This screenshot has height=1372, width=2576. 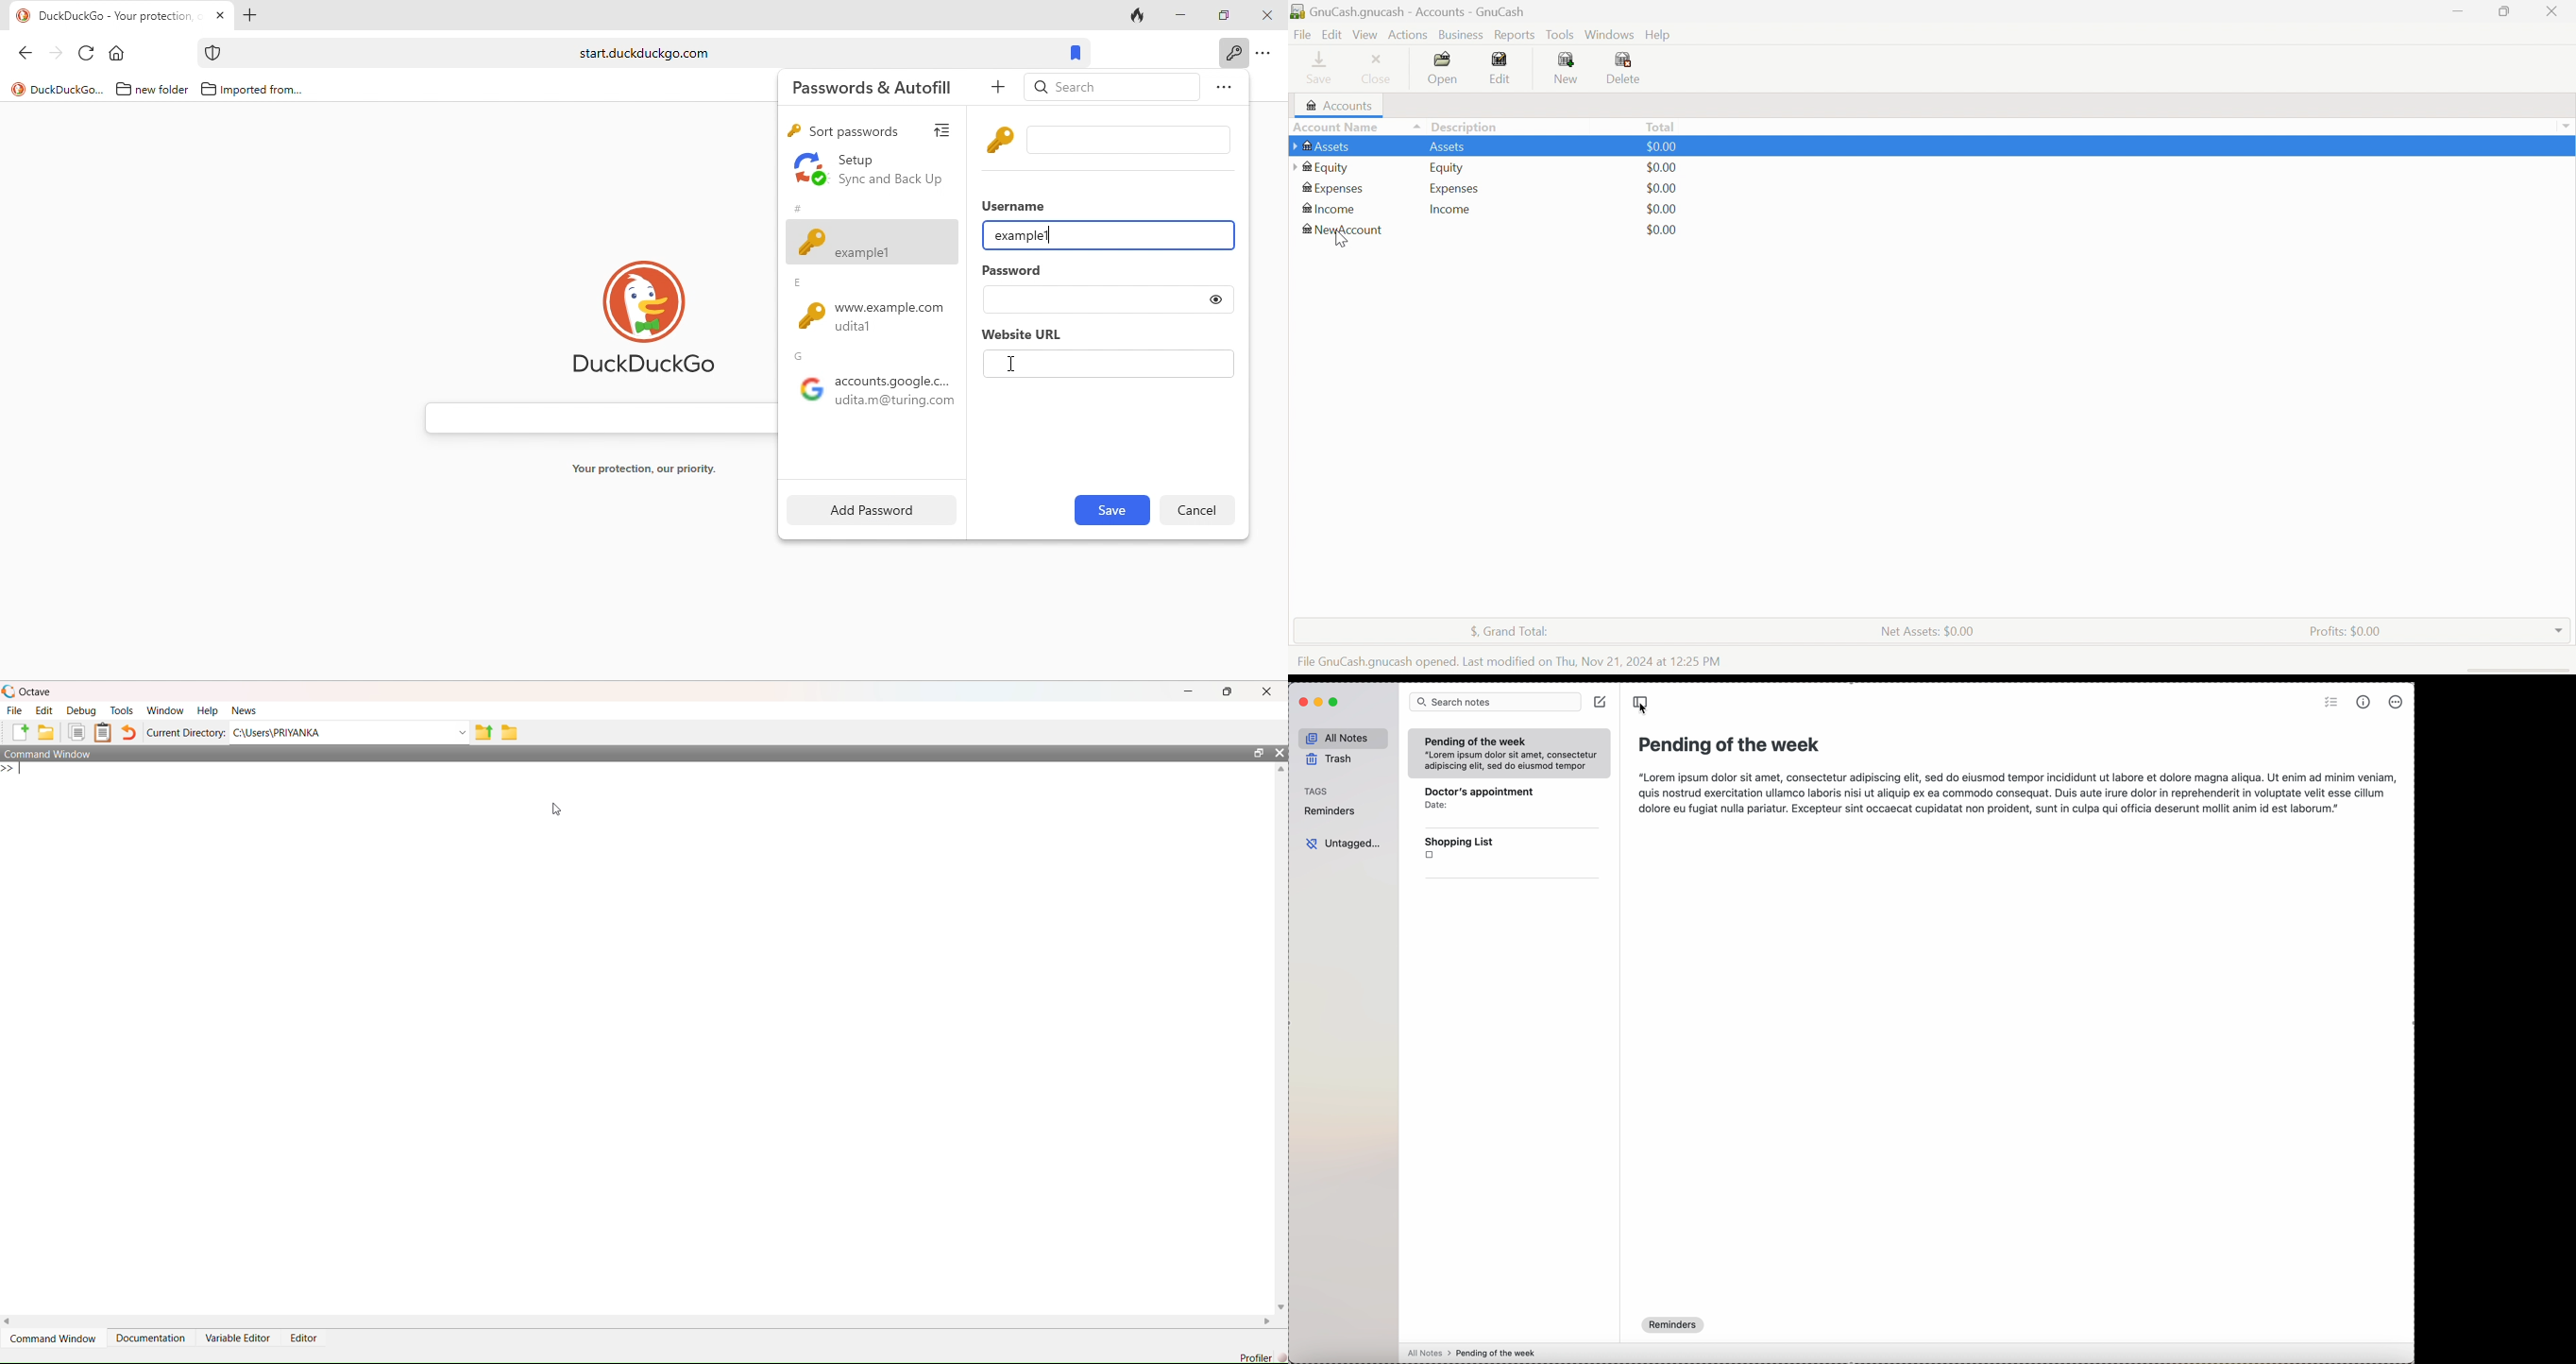 What do you see at coordinates (49, 754) in the screenshot?
I see `Command Window` at bounding box center [49, 754].